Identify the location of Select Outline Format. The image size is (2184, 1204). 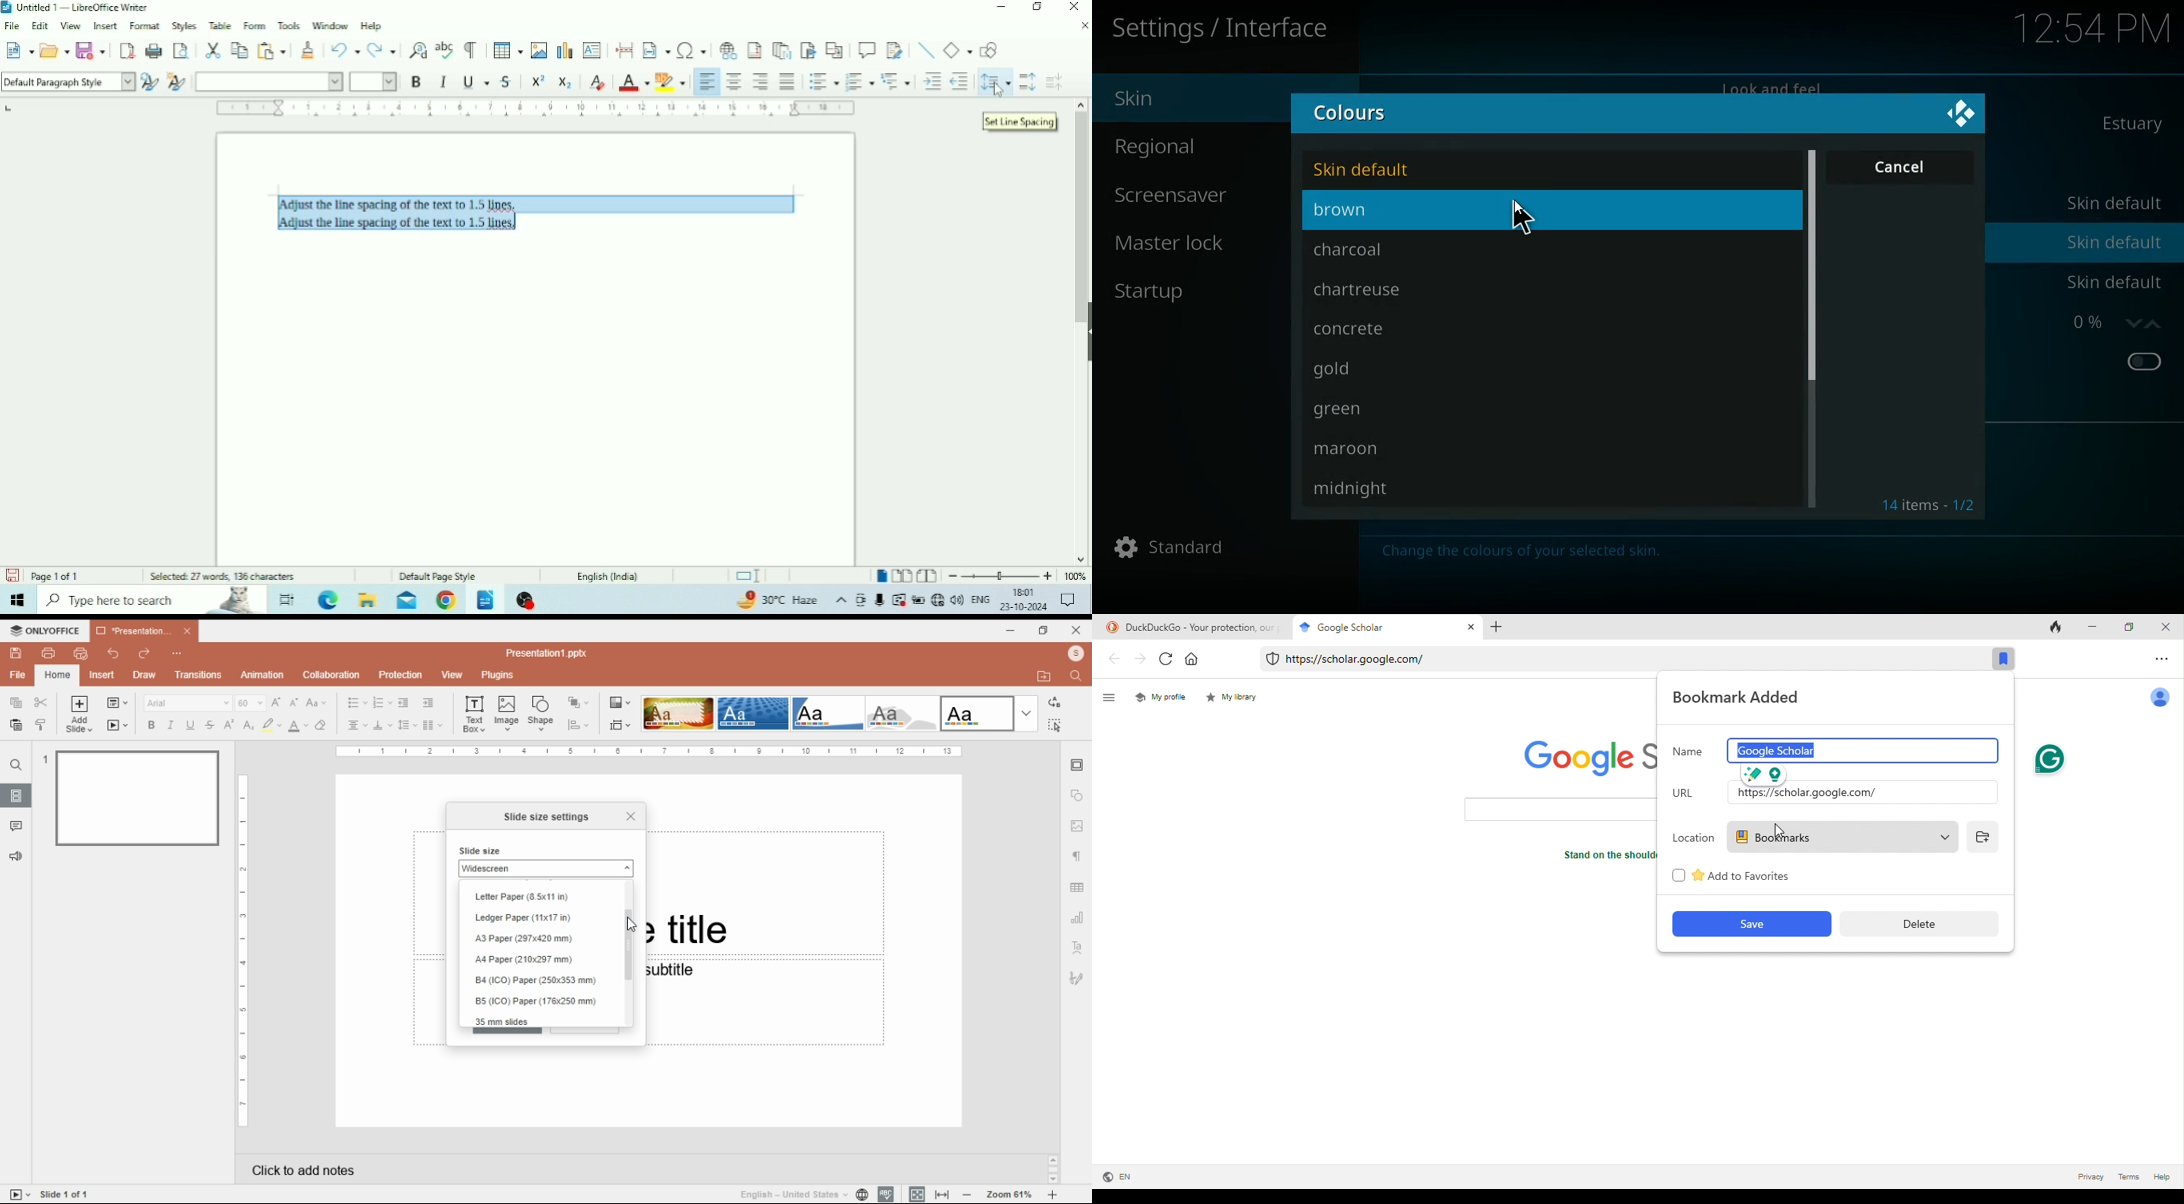
(896, 81).